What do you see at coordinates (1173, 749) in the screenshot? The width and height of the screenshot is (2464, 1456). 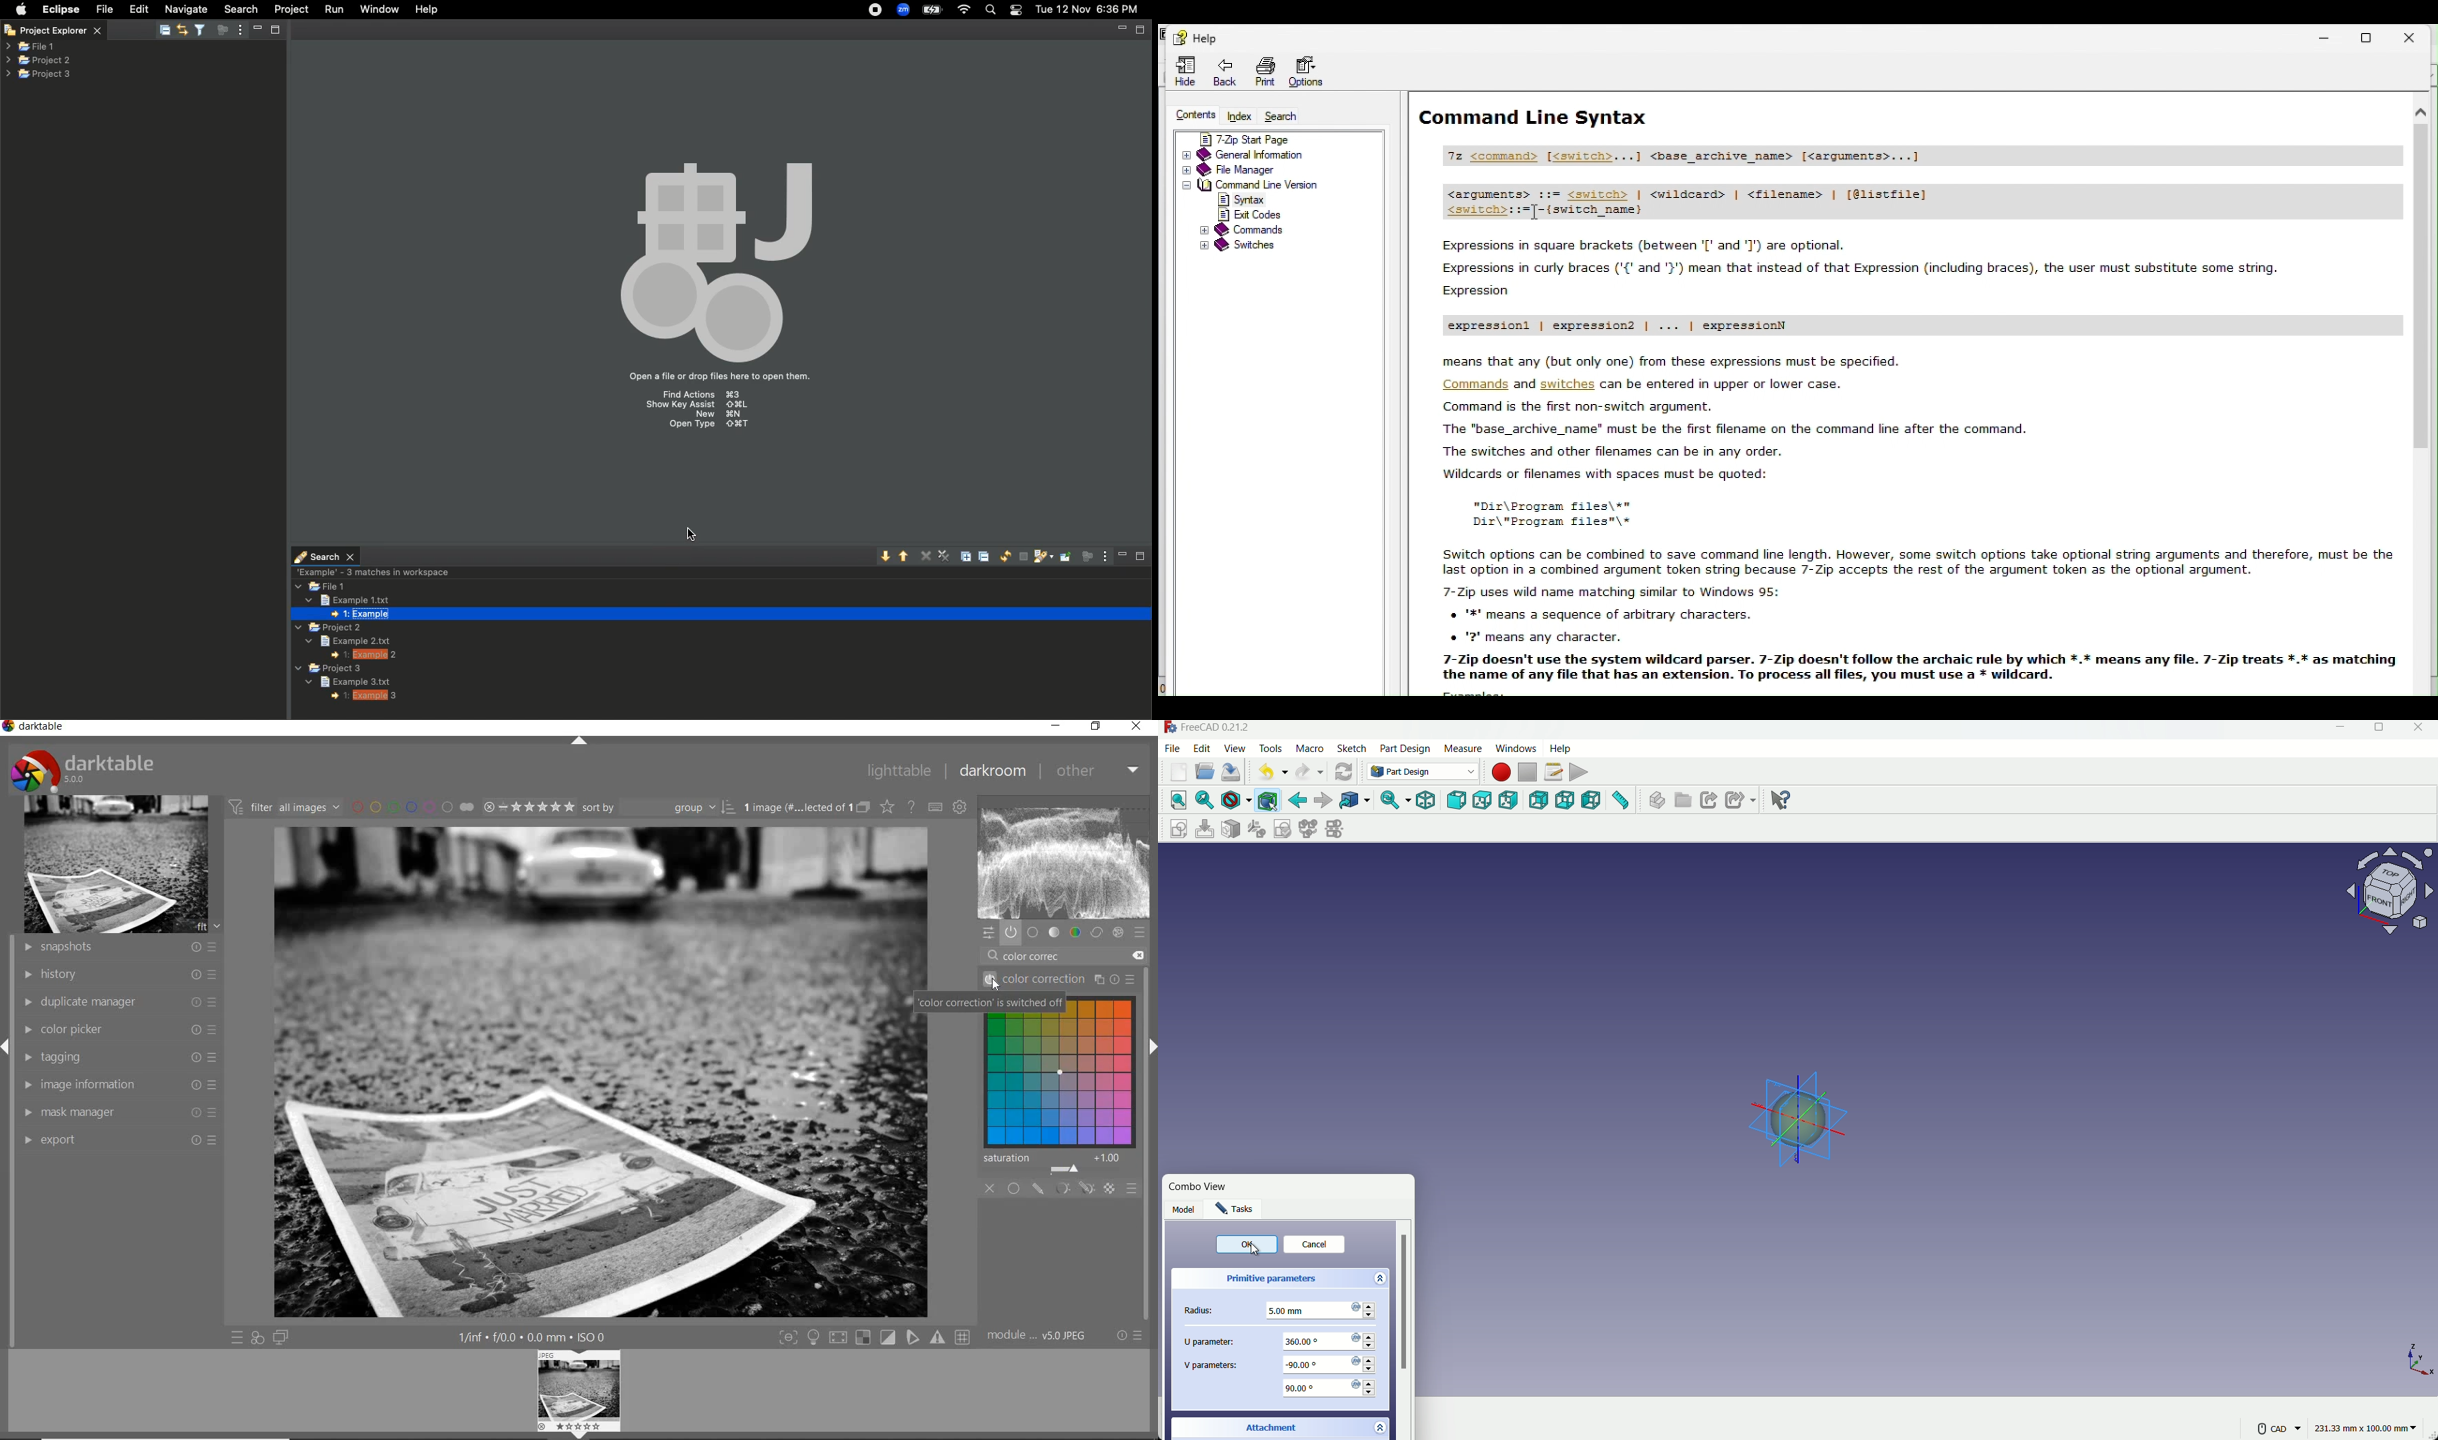 I see `file menu` at bounding box center [1173, 749].